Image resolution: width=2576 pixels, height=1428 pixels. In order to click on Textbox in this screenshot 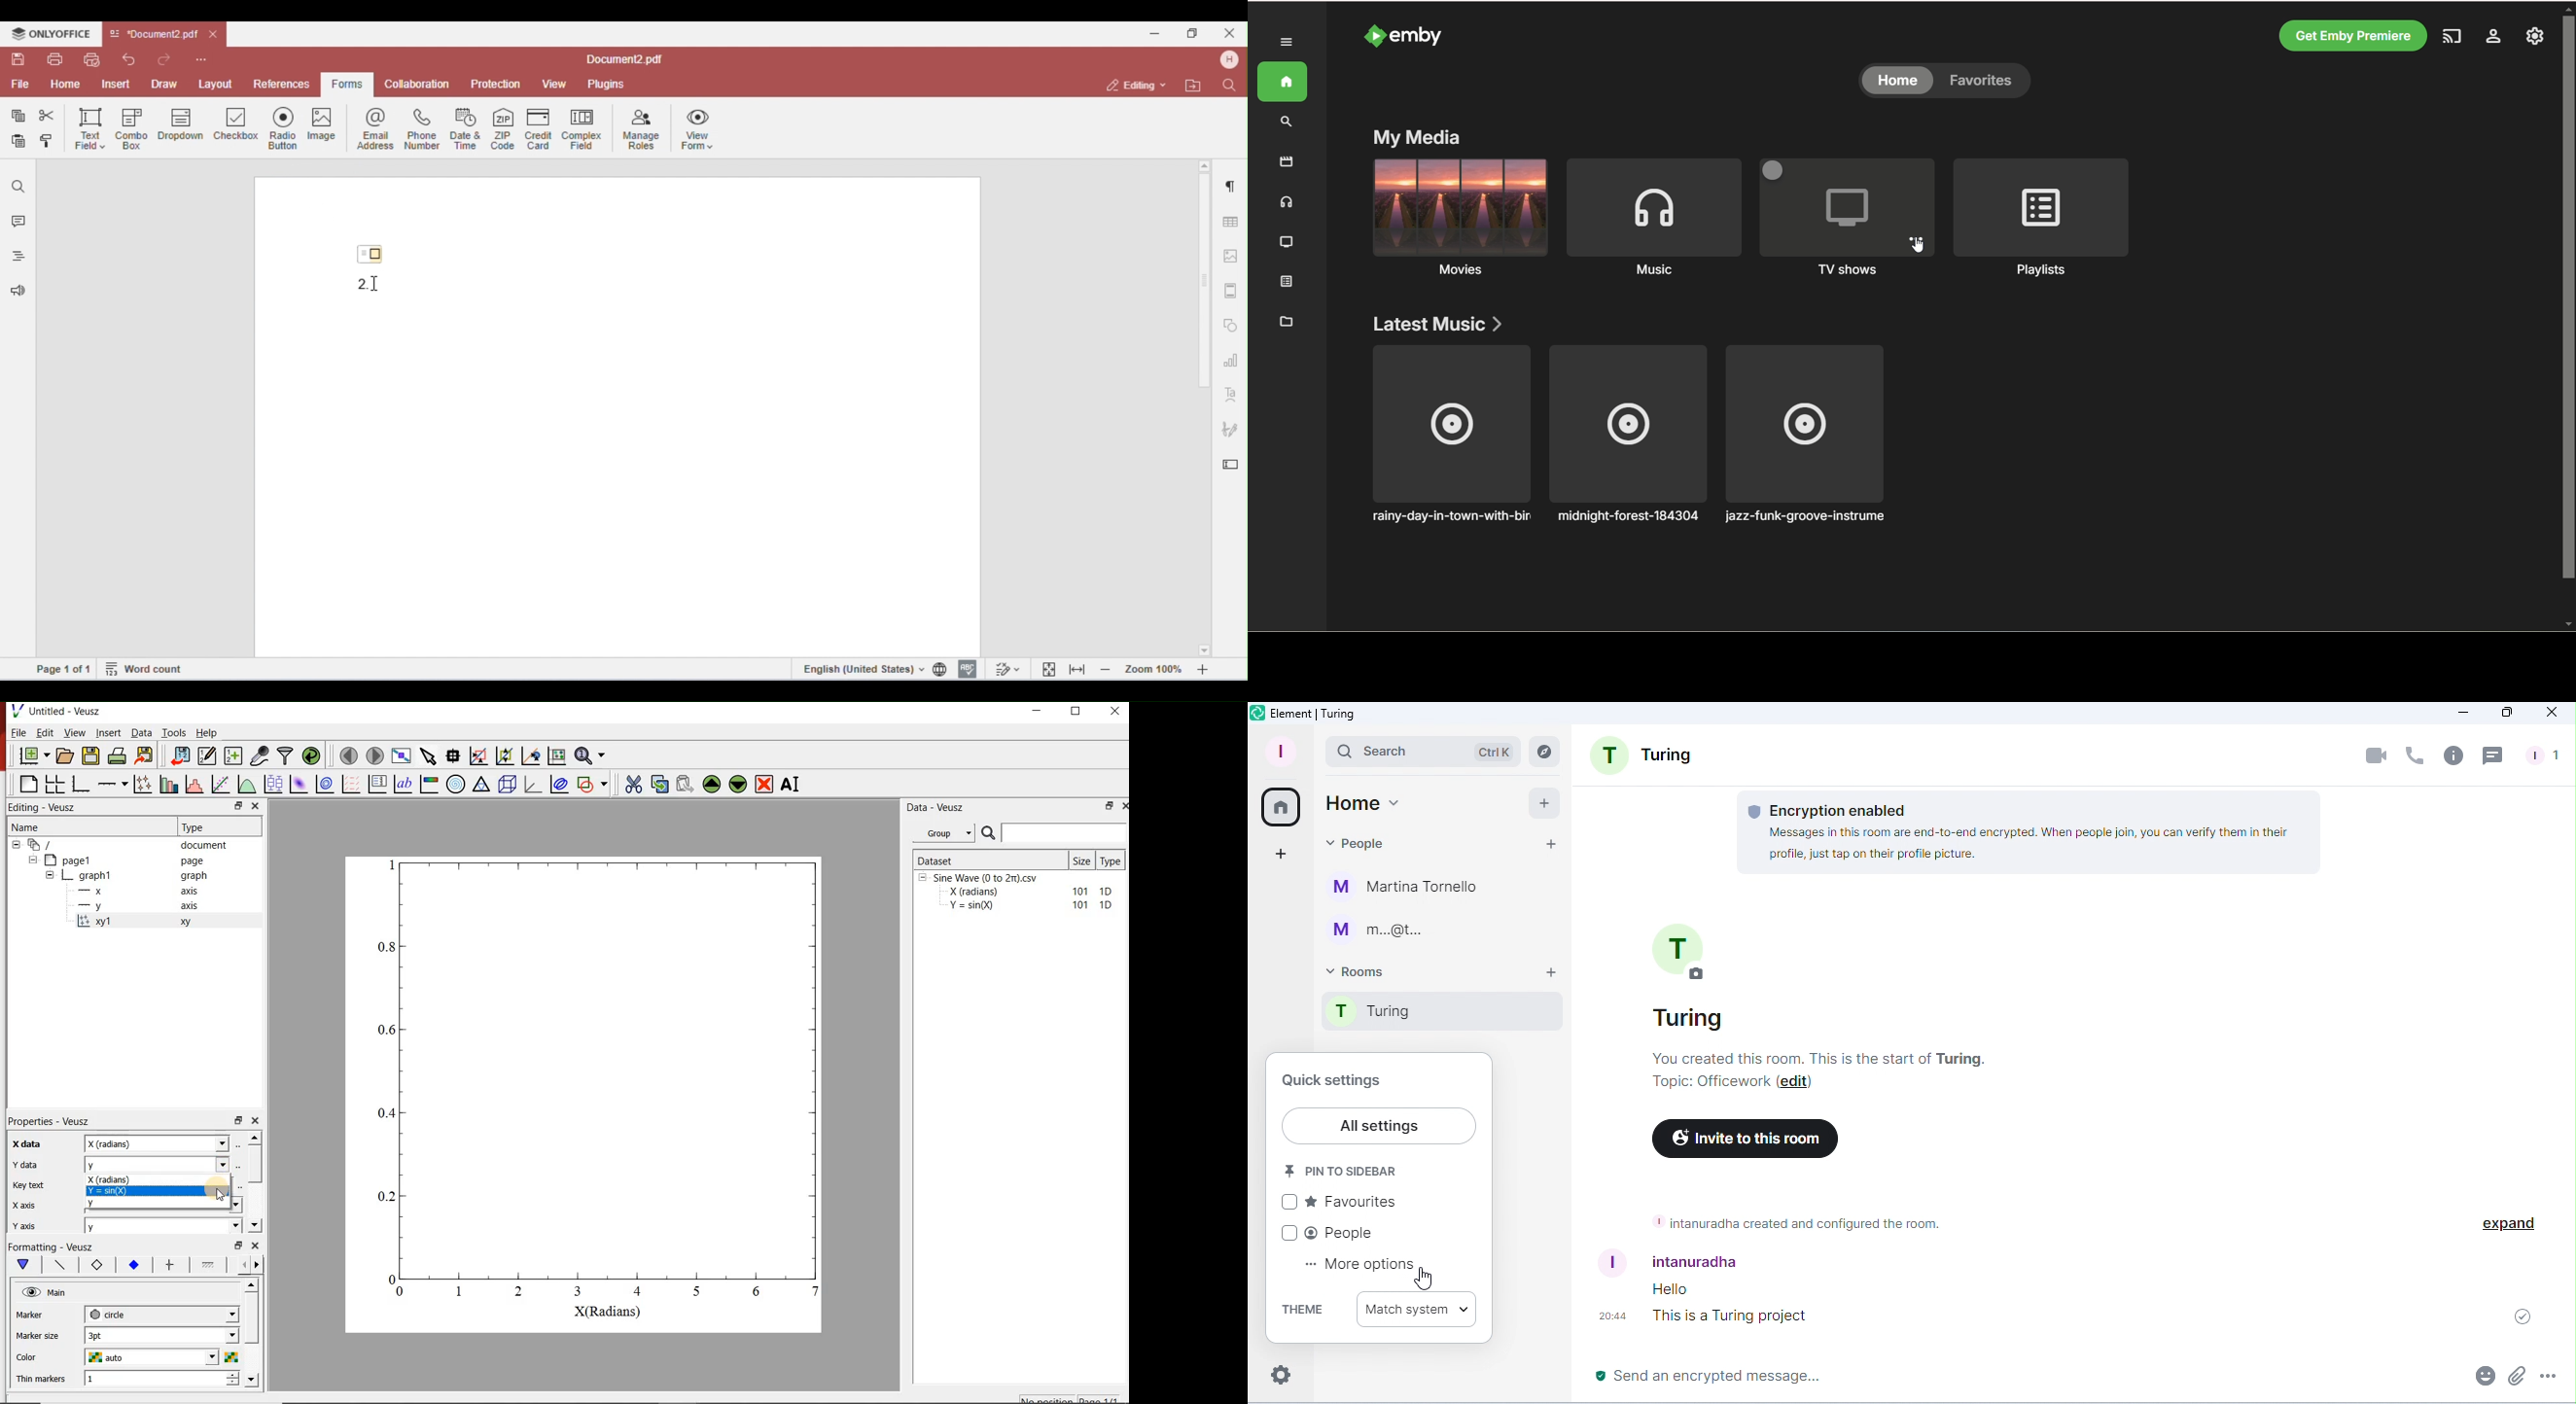, I will do `click(158, 1143)`.